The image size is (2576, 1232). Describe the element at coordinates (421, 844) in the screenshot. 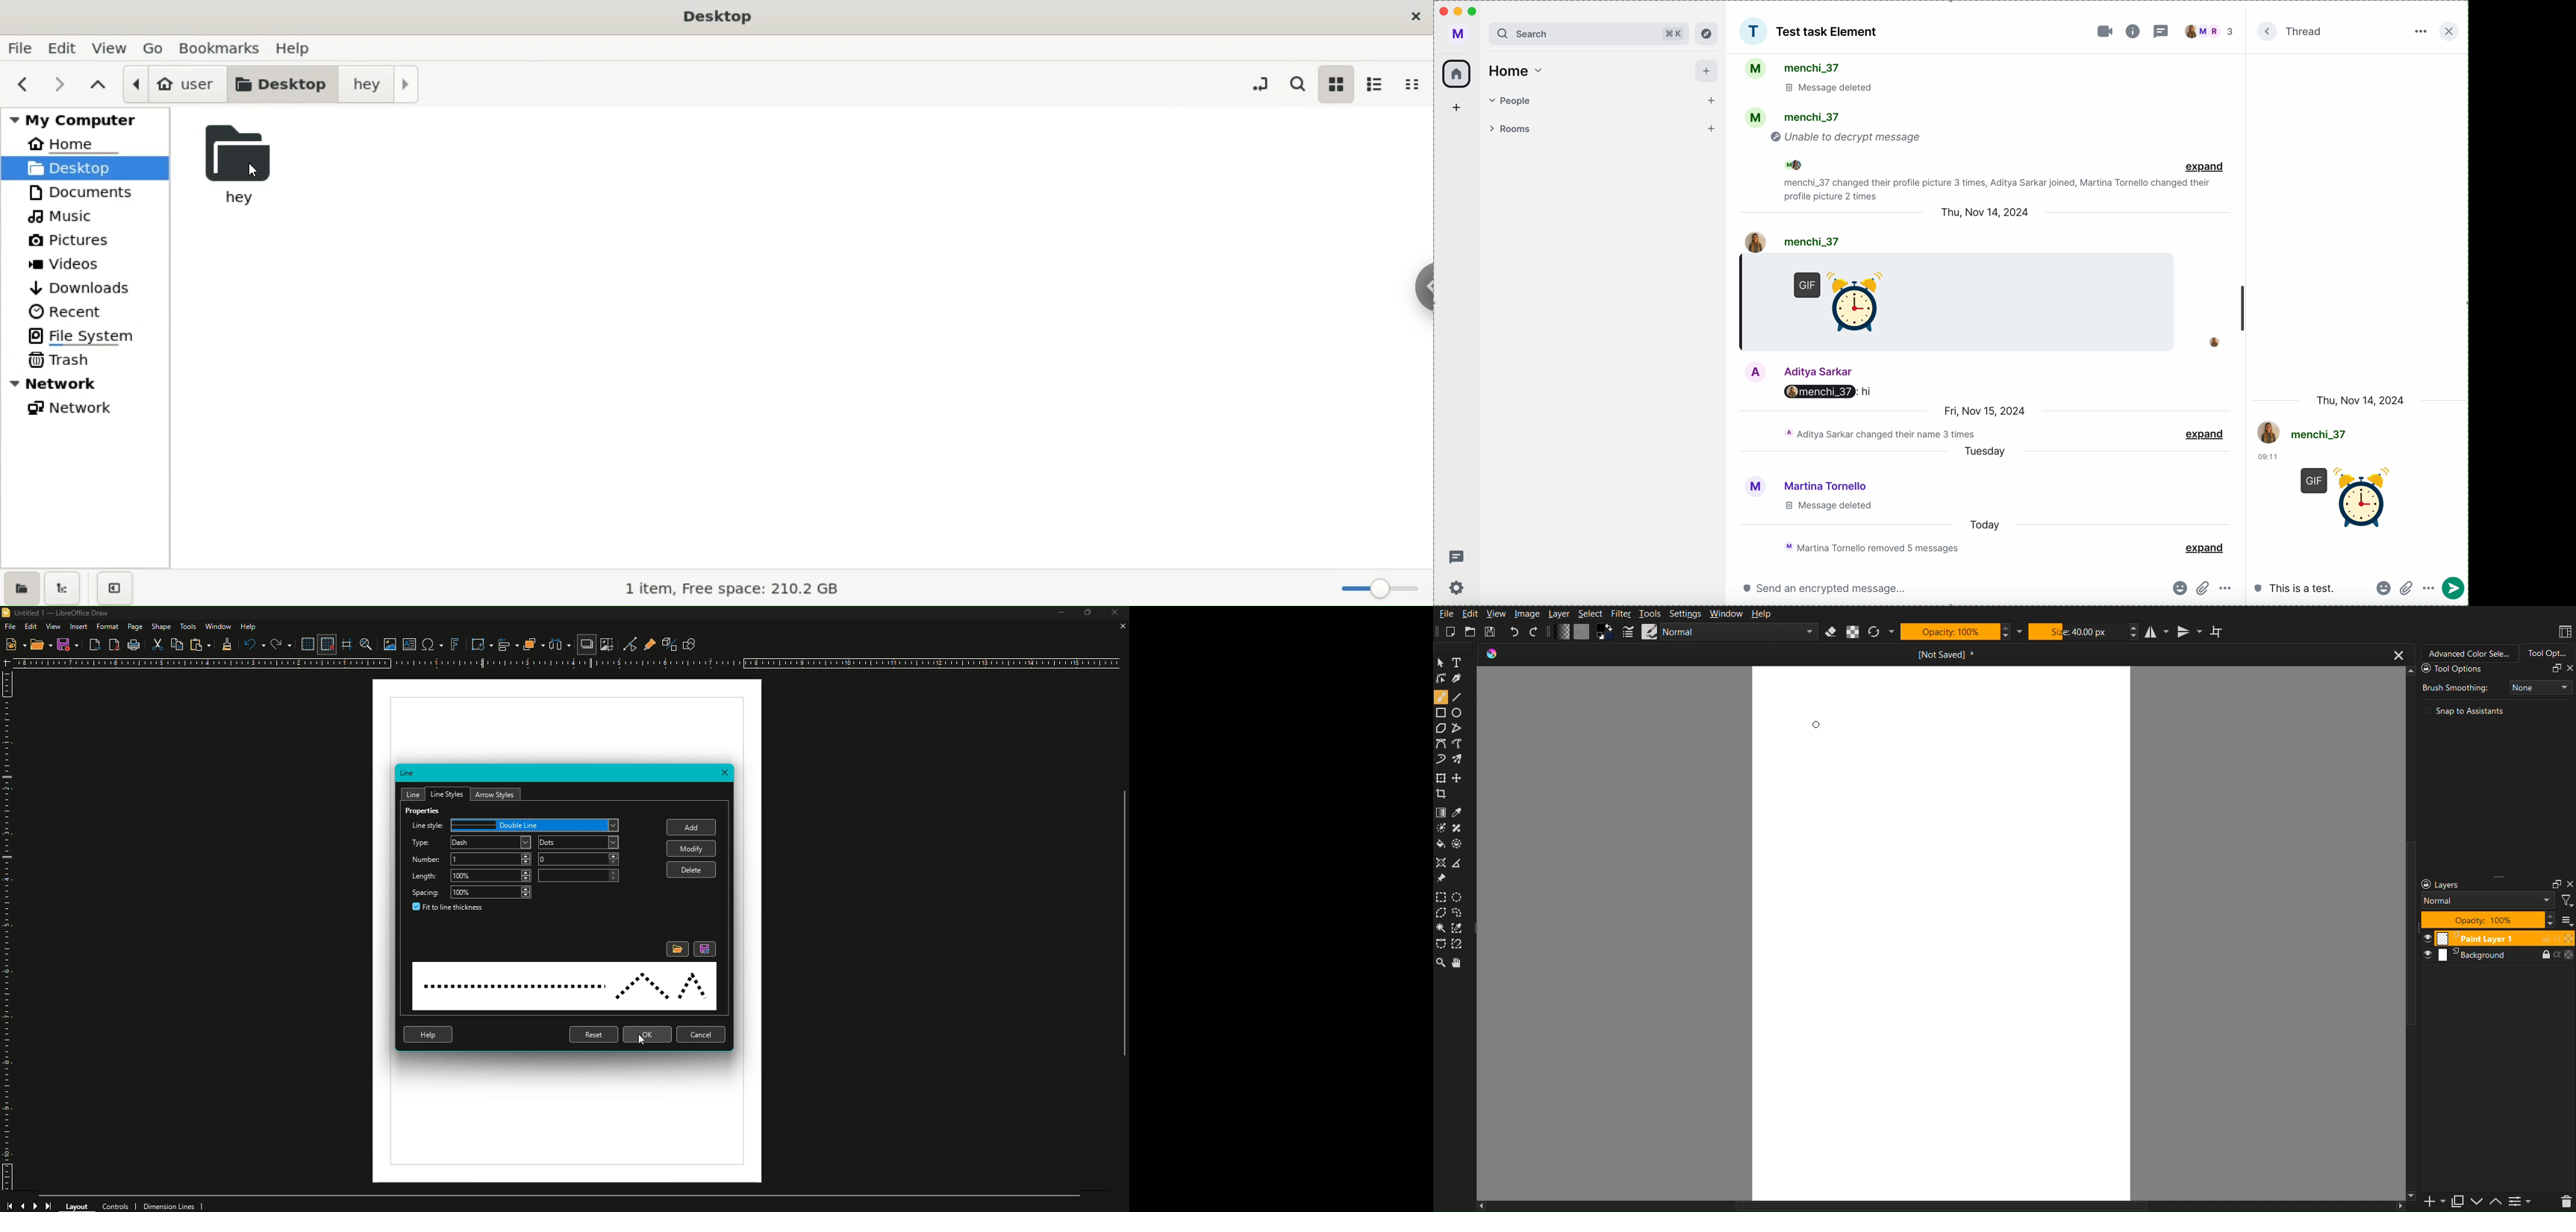

I see `Type` at that location.